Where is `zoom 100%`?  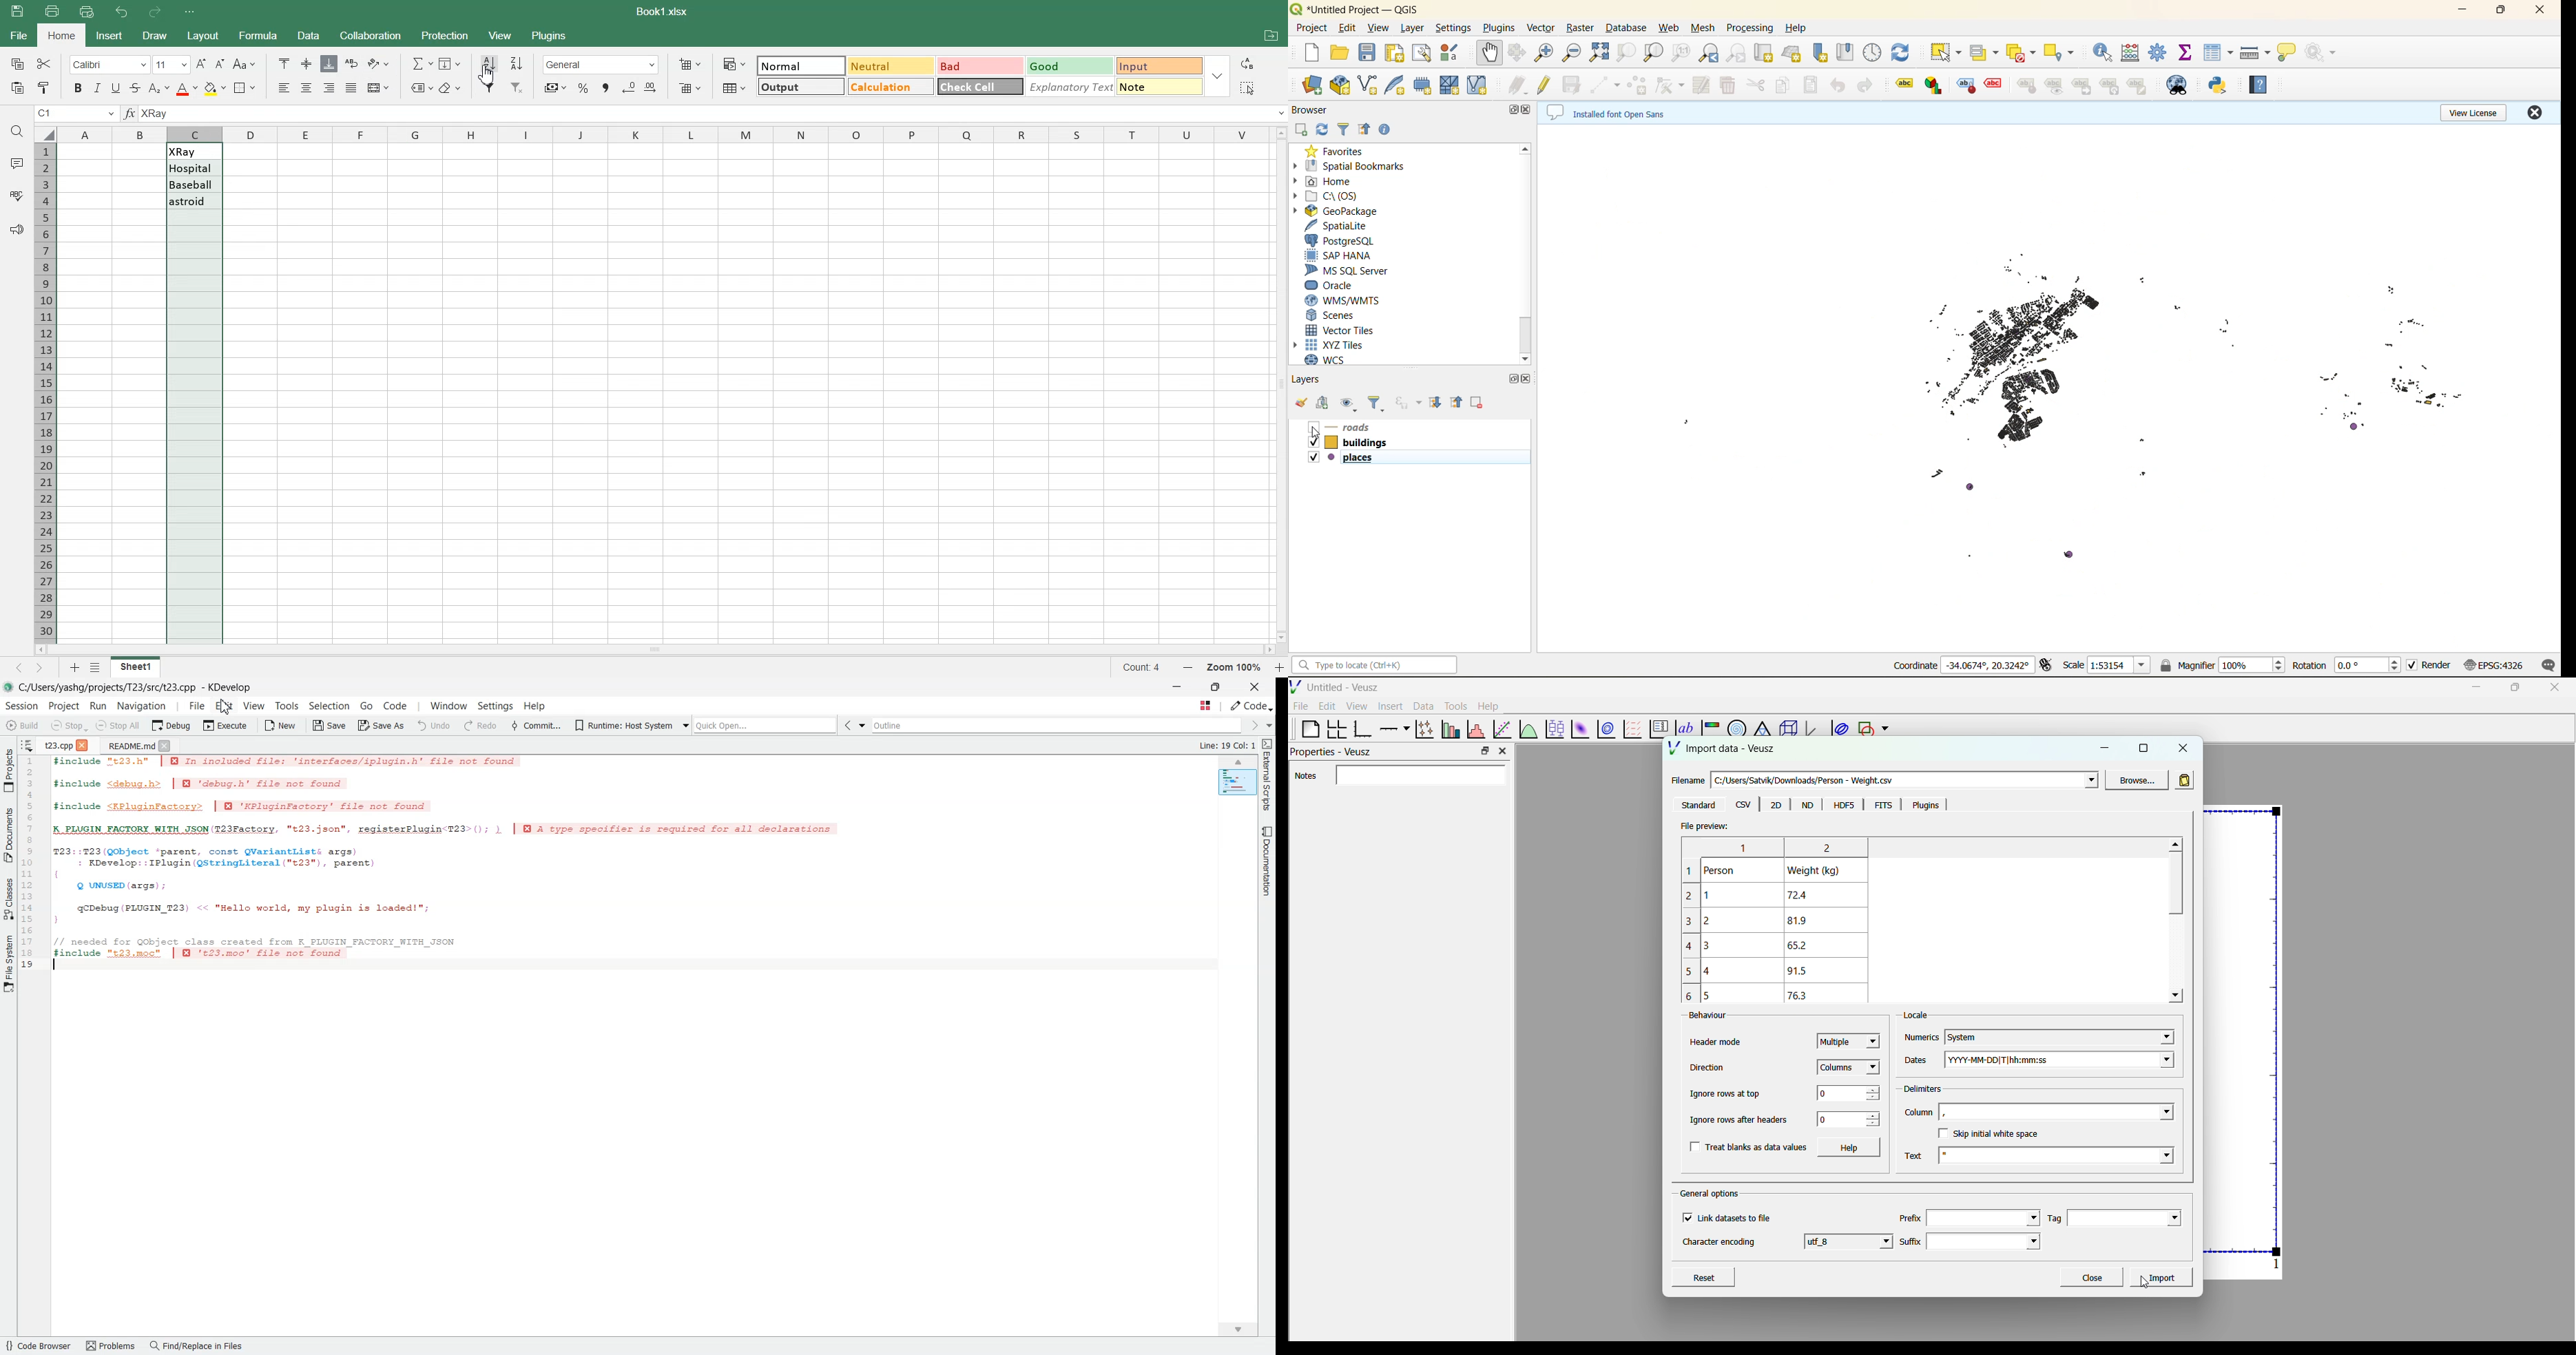 zoom 100% is located at coordinates (1235, 667).